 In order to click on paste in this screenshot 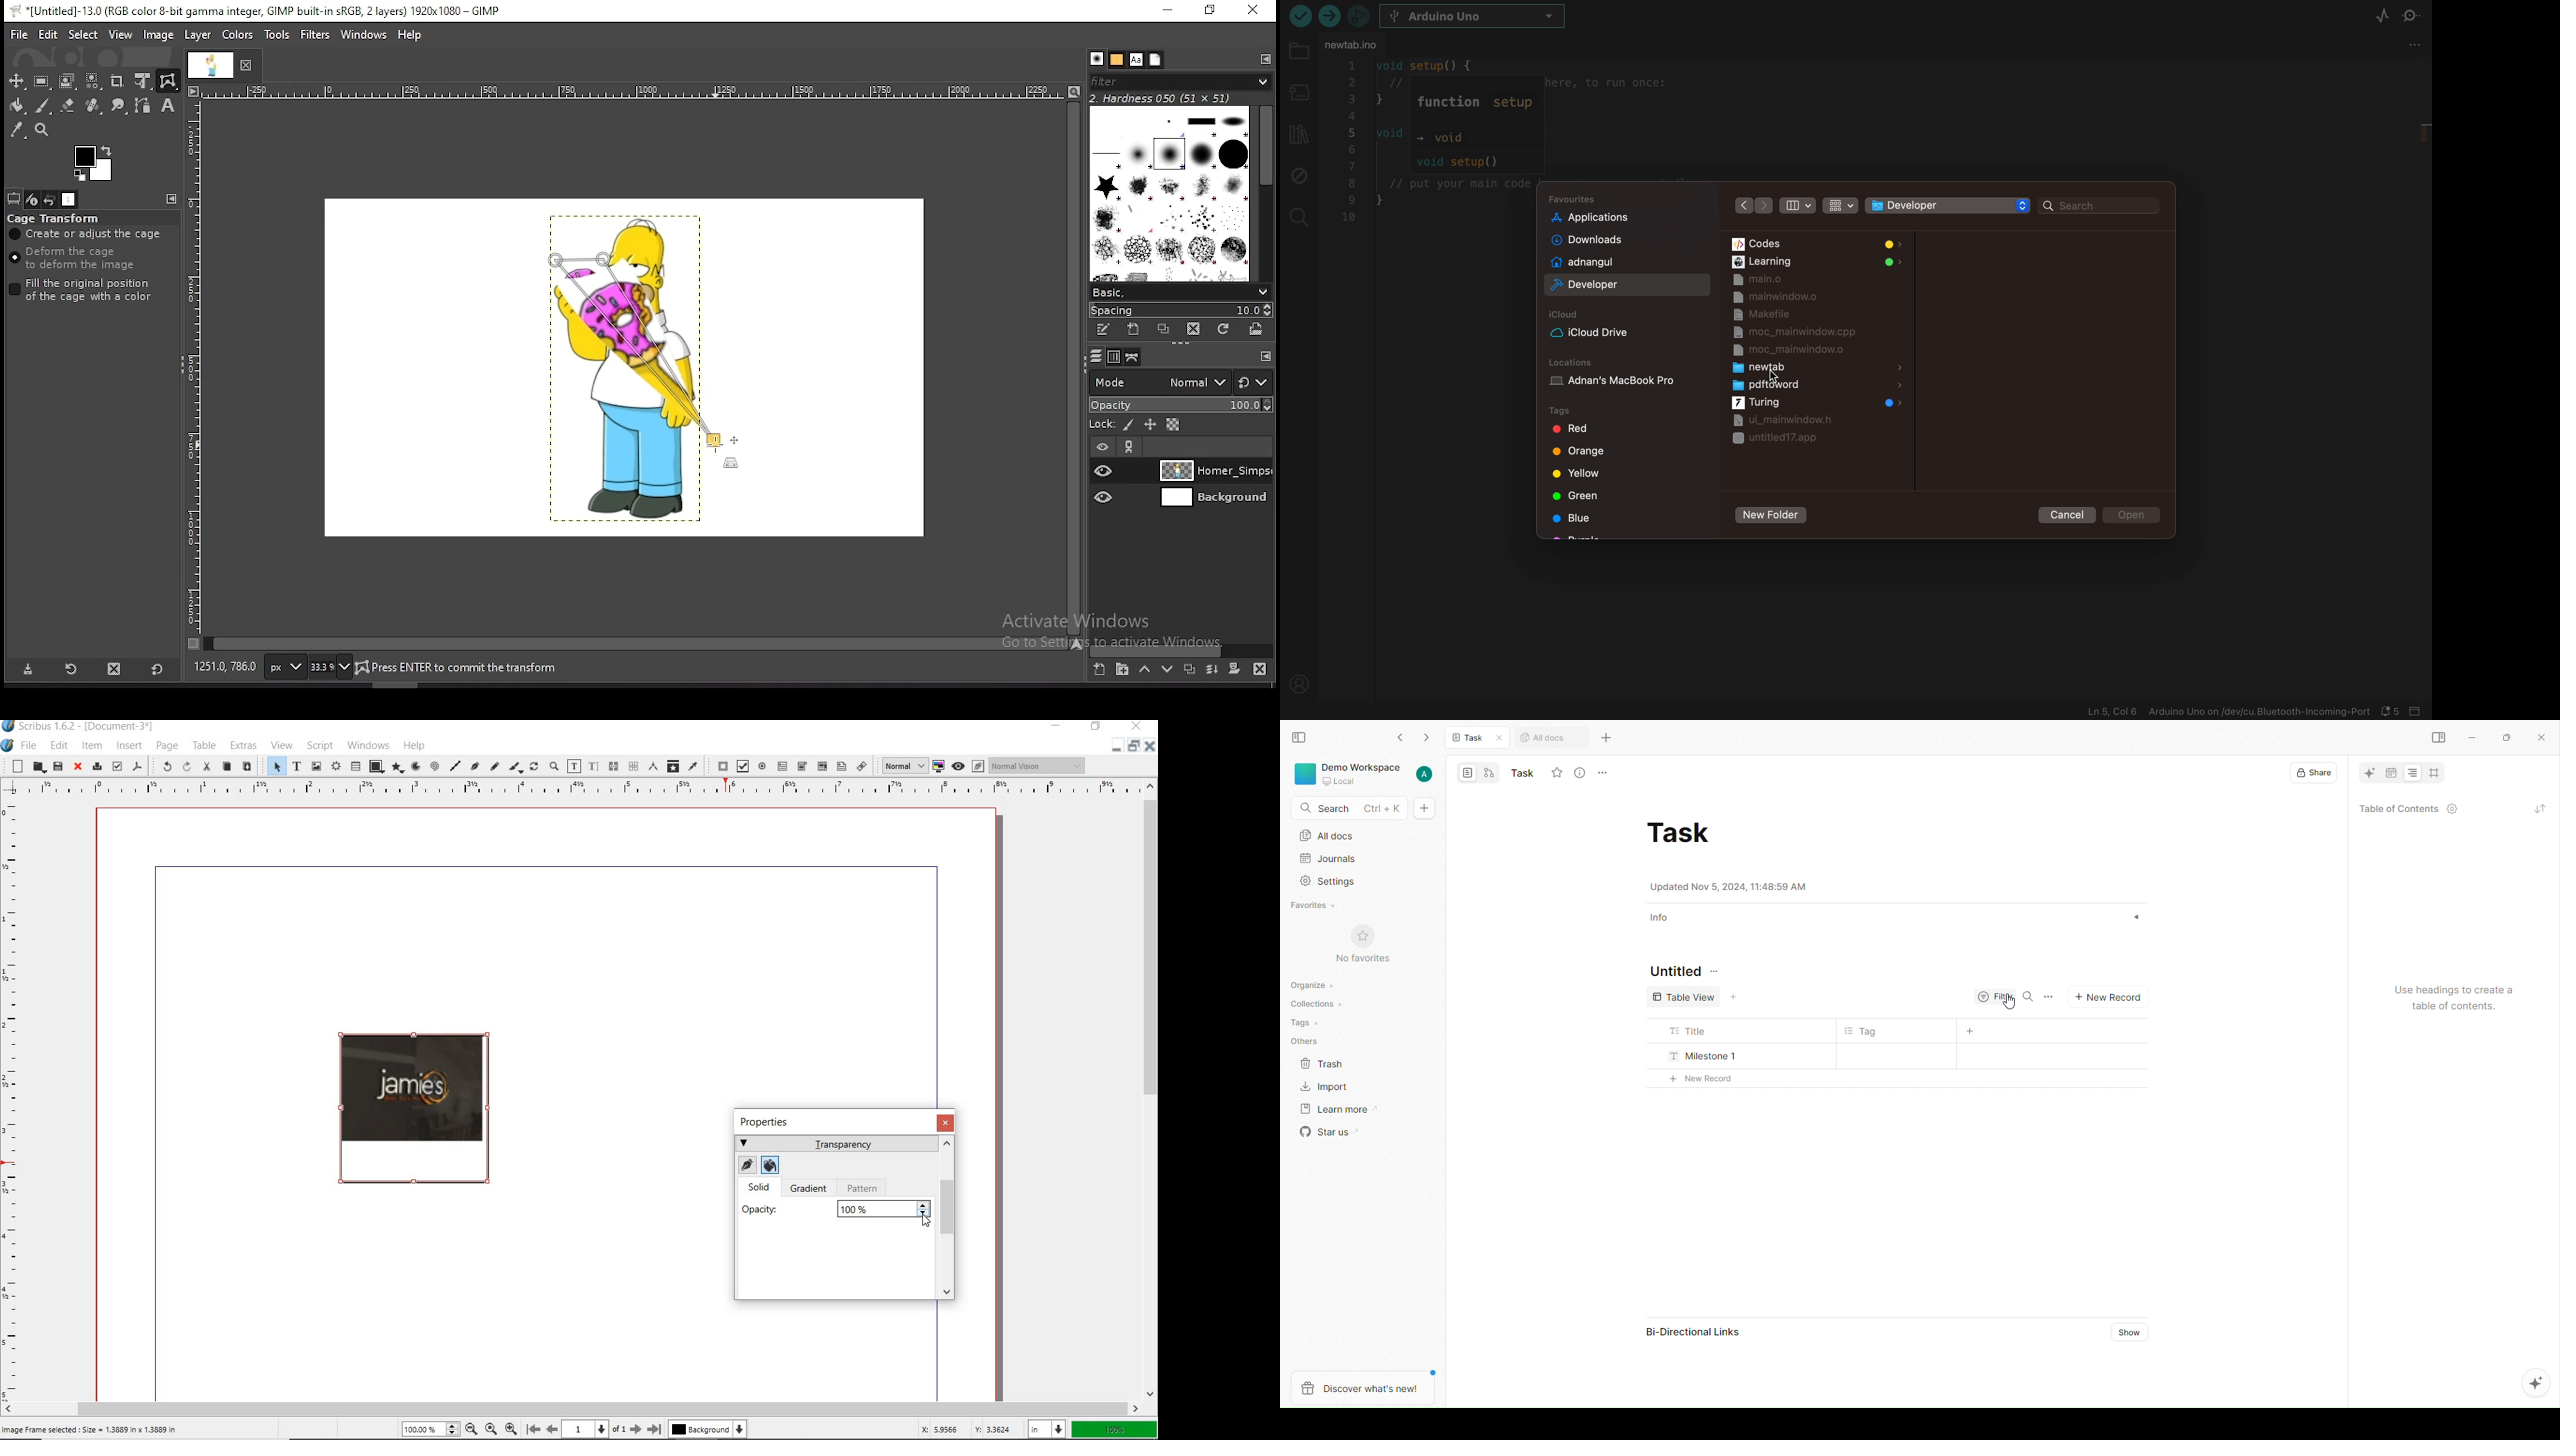, I will do `click(248, 767)`.